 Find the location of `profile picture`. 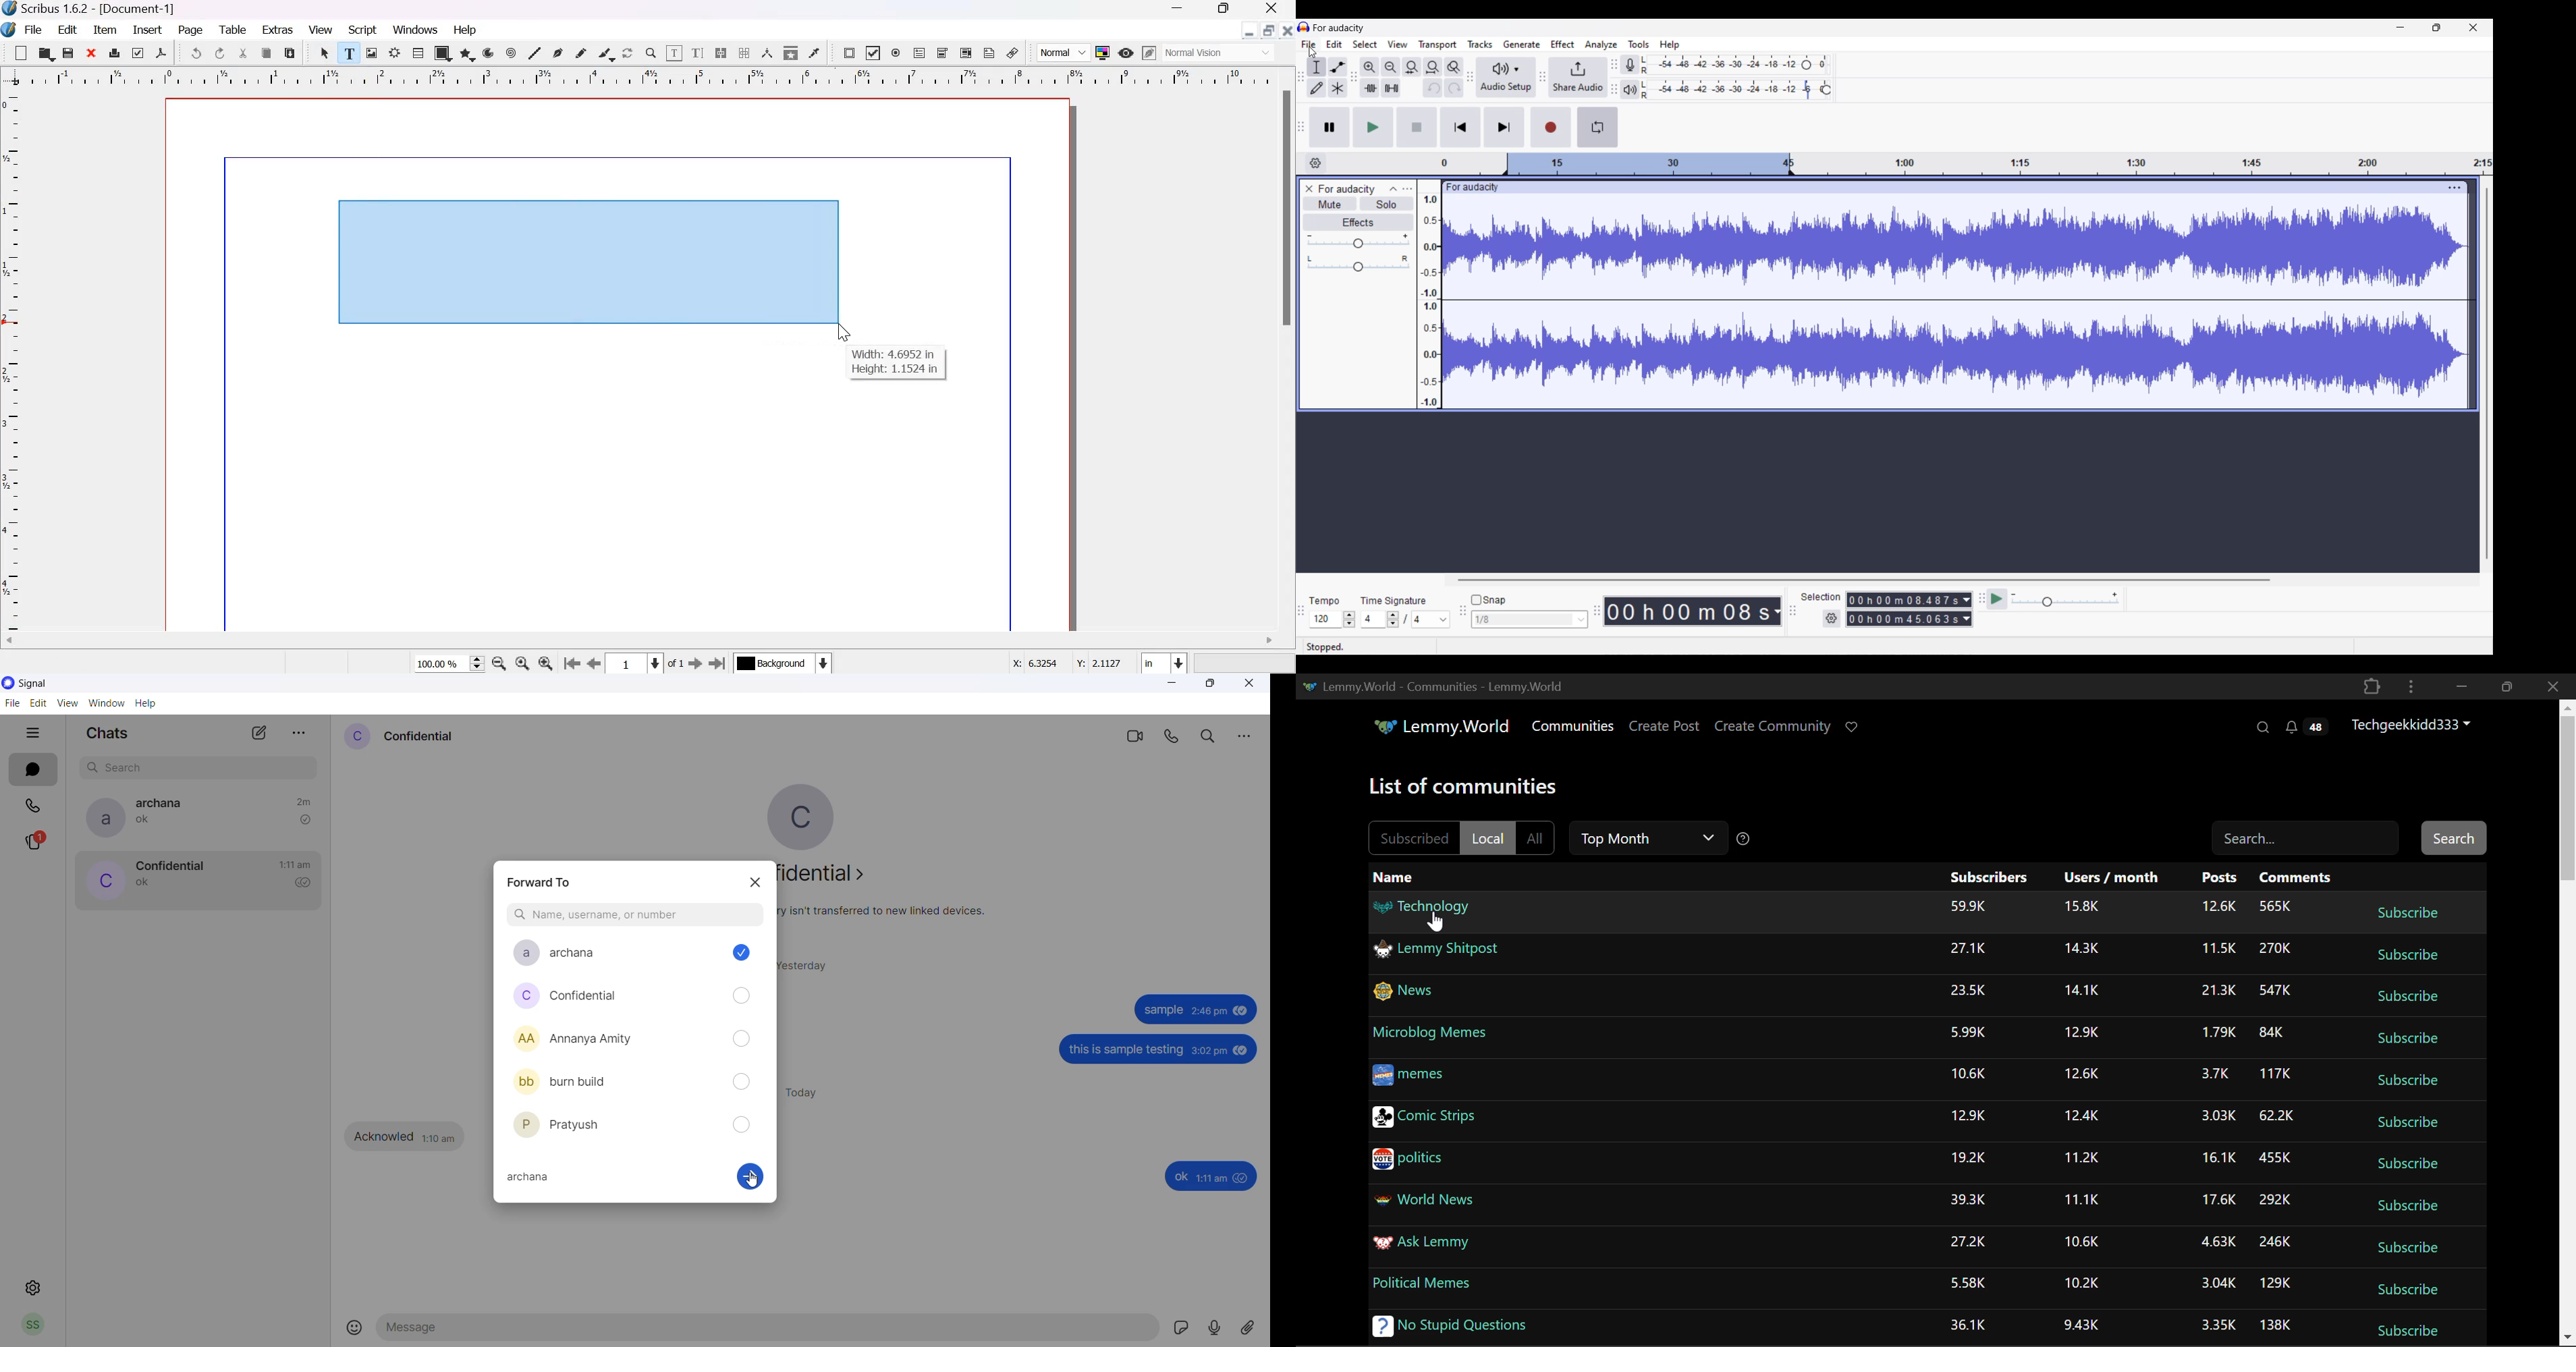

profile picture is located at coordinates (101, 818).